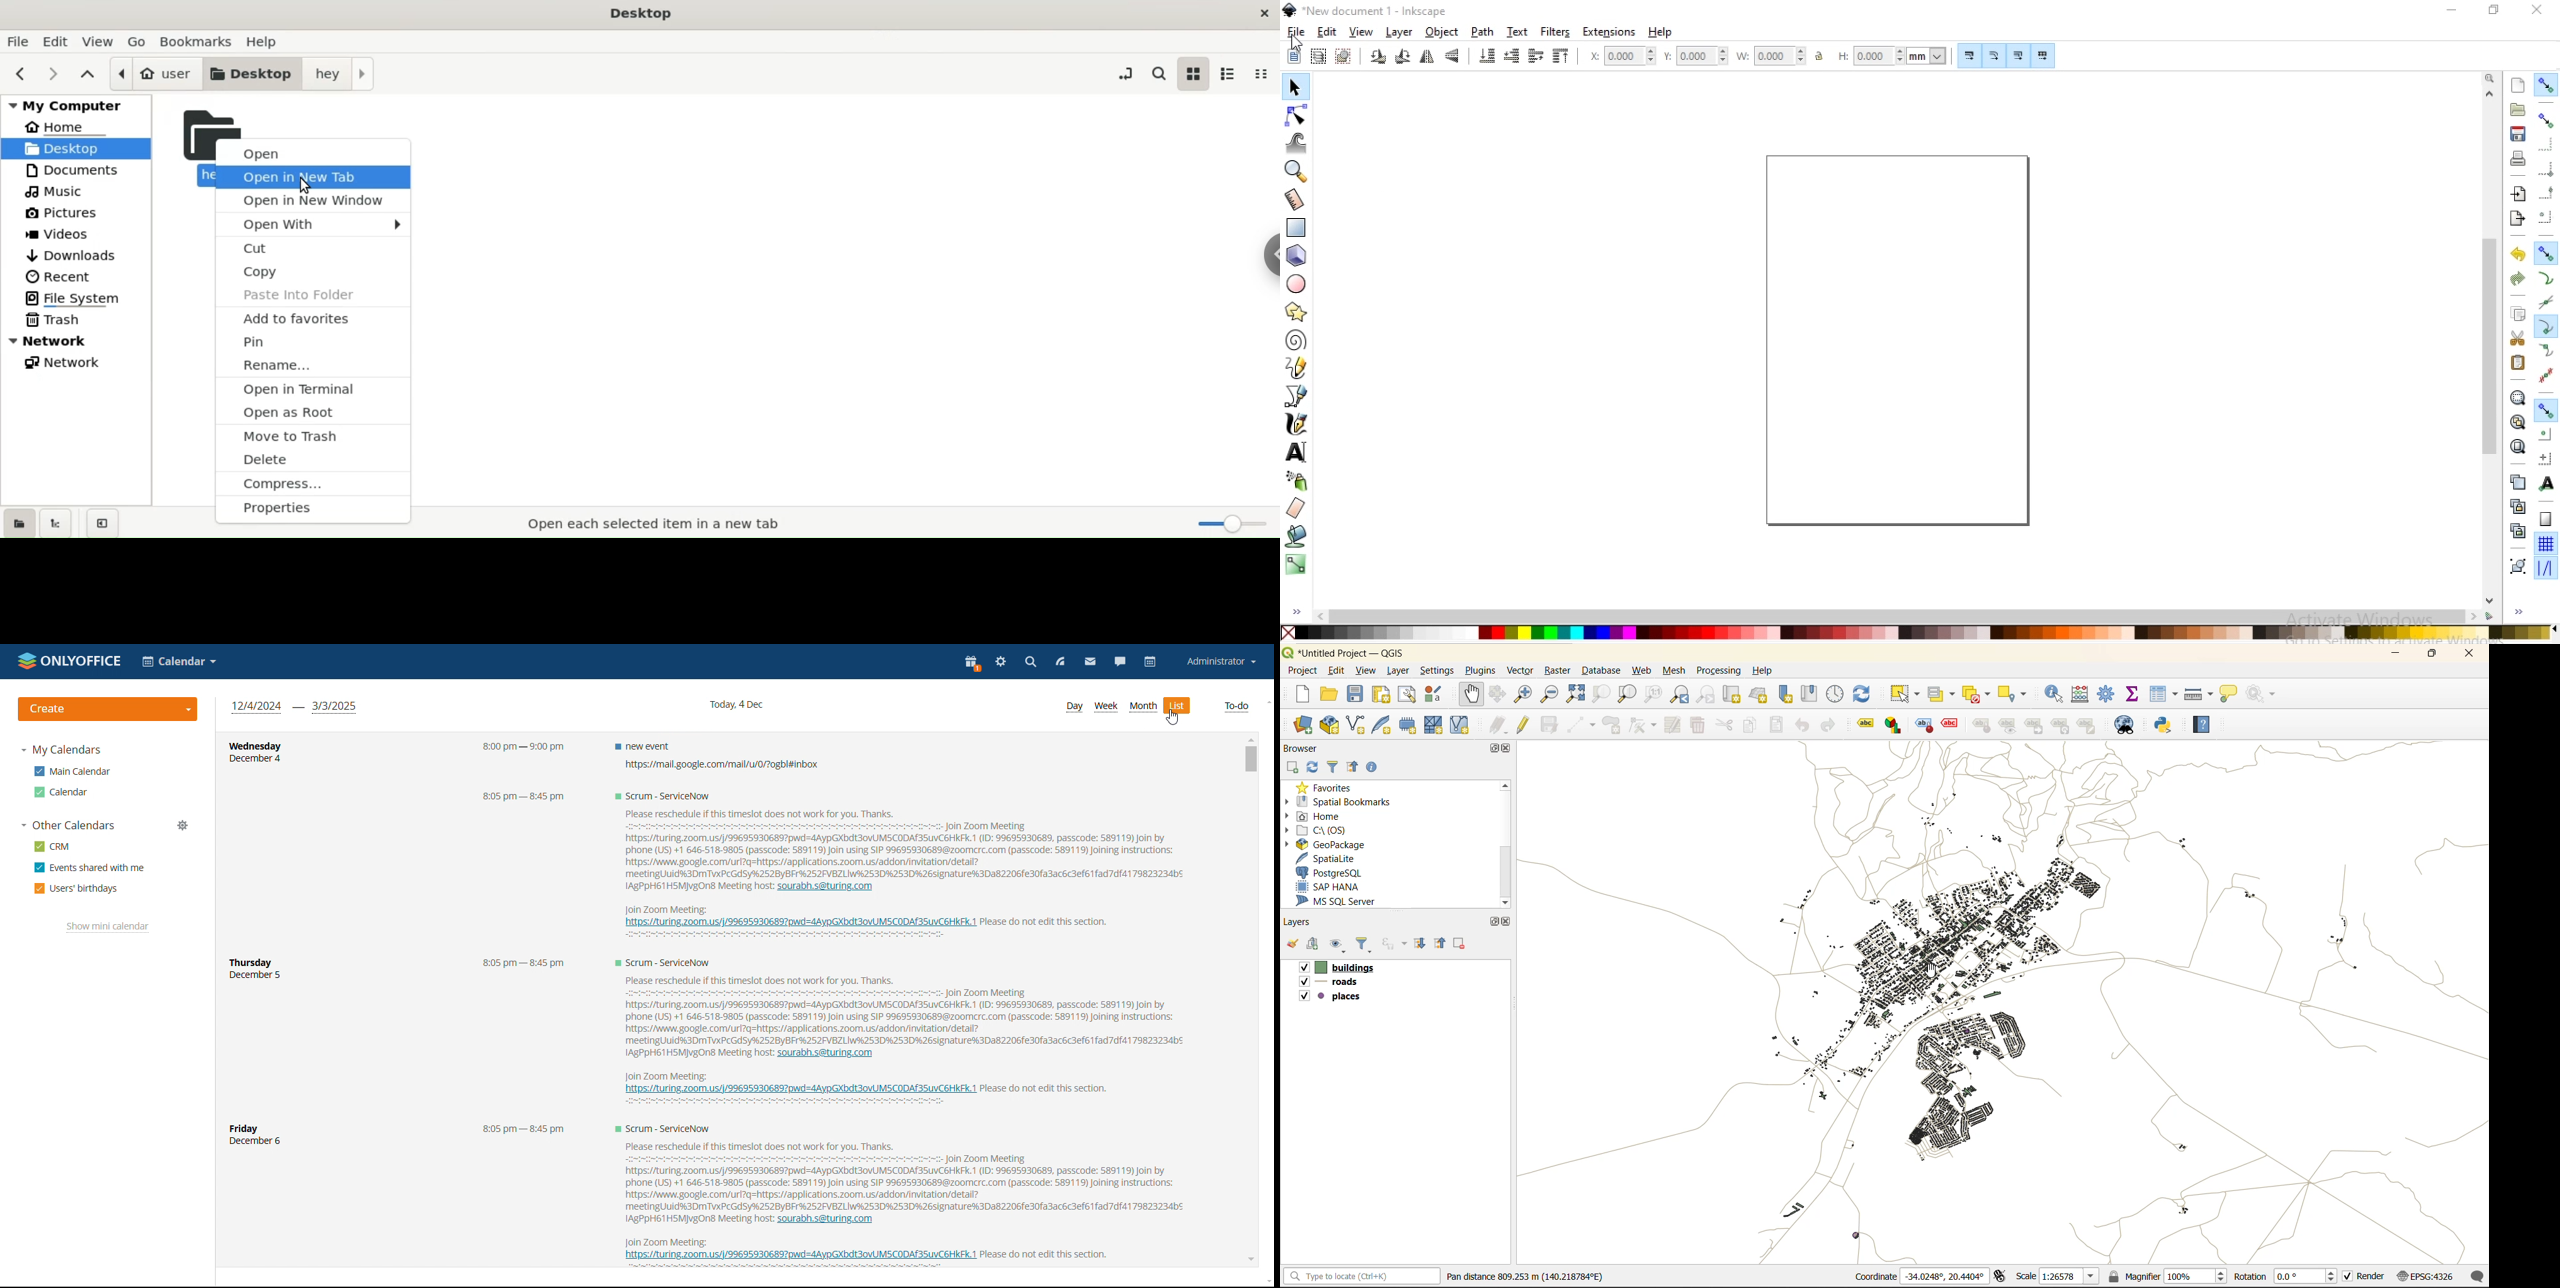 The height and width of the screenshot is (1288, 2576). What do you see at coordinates (2490, 9) in the screenshot?
I see `restore down` at bounding box center [2490, 9].